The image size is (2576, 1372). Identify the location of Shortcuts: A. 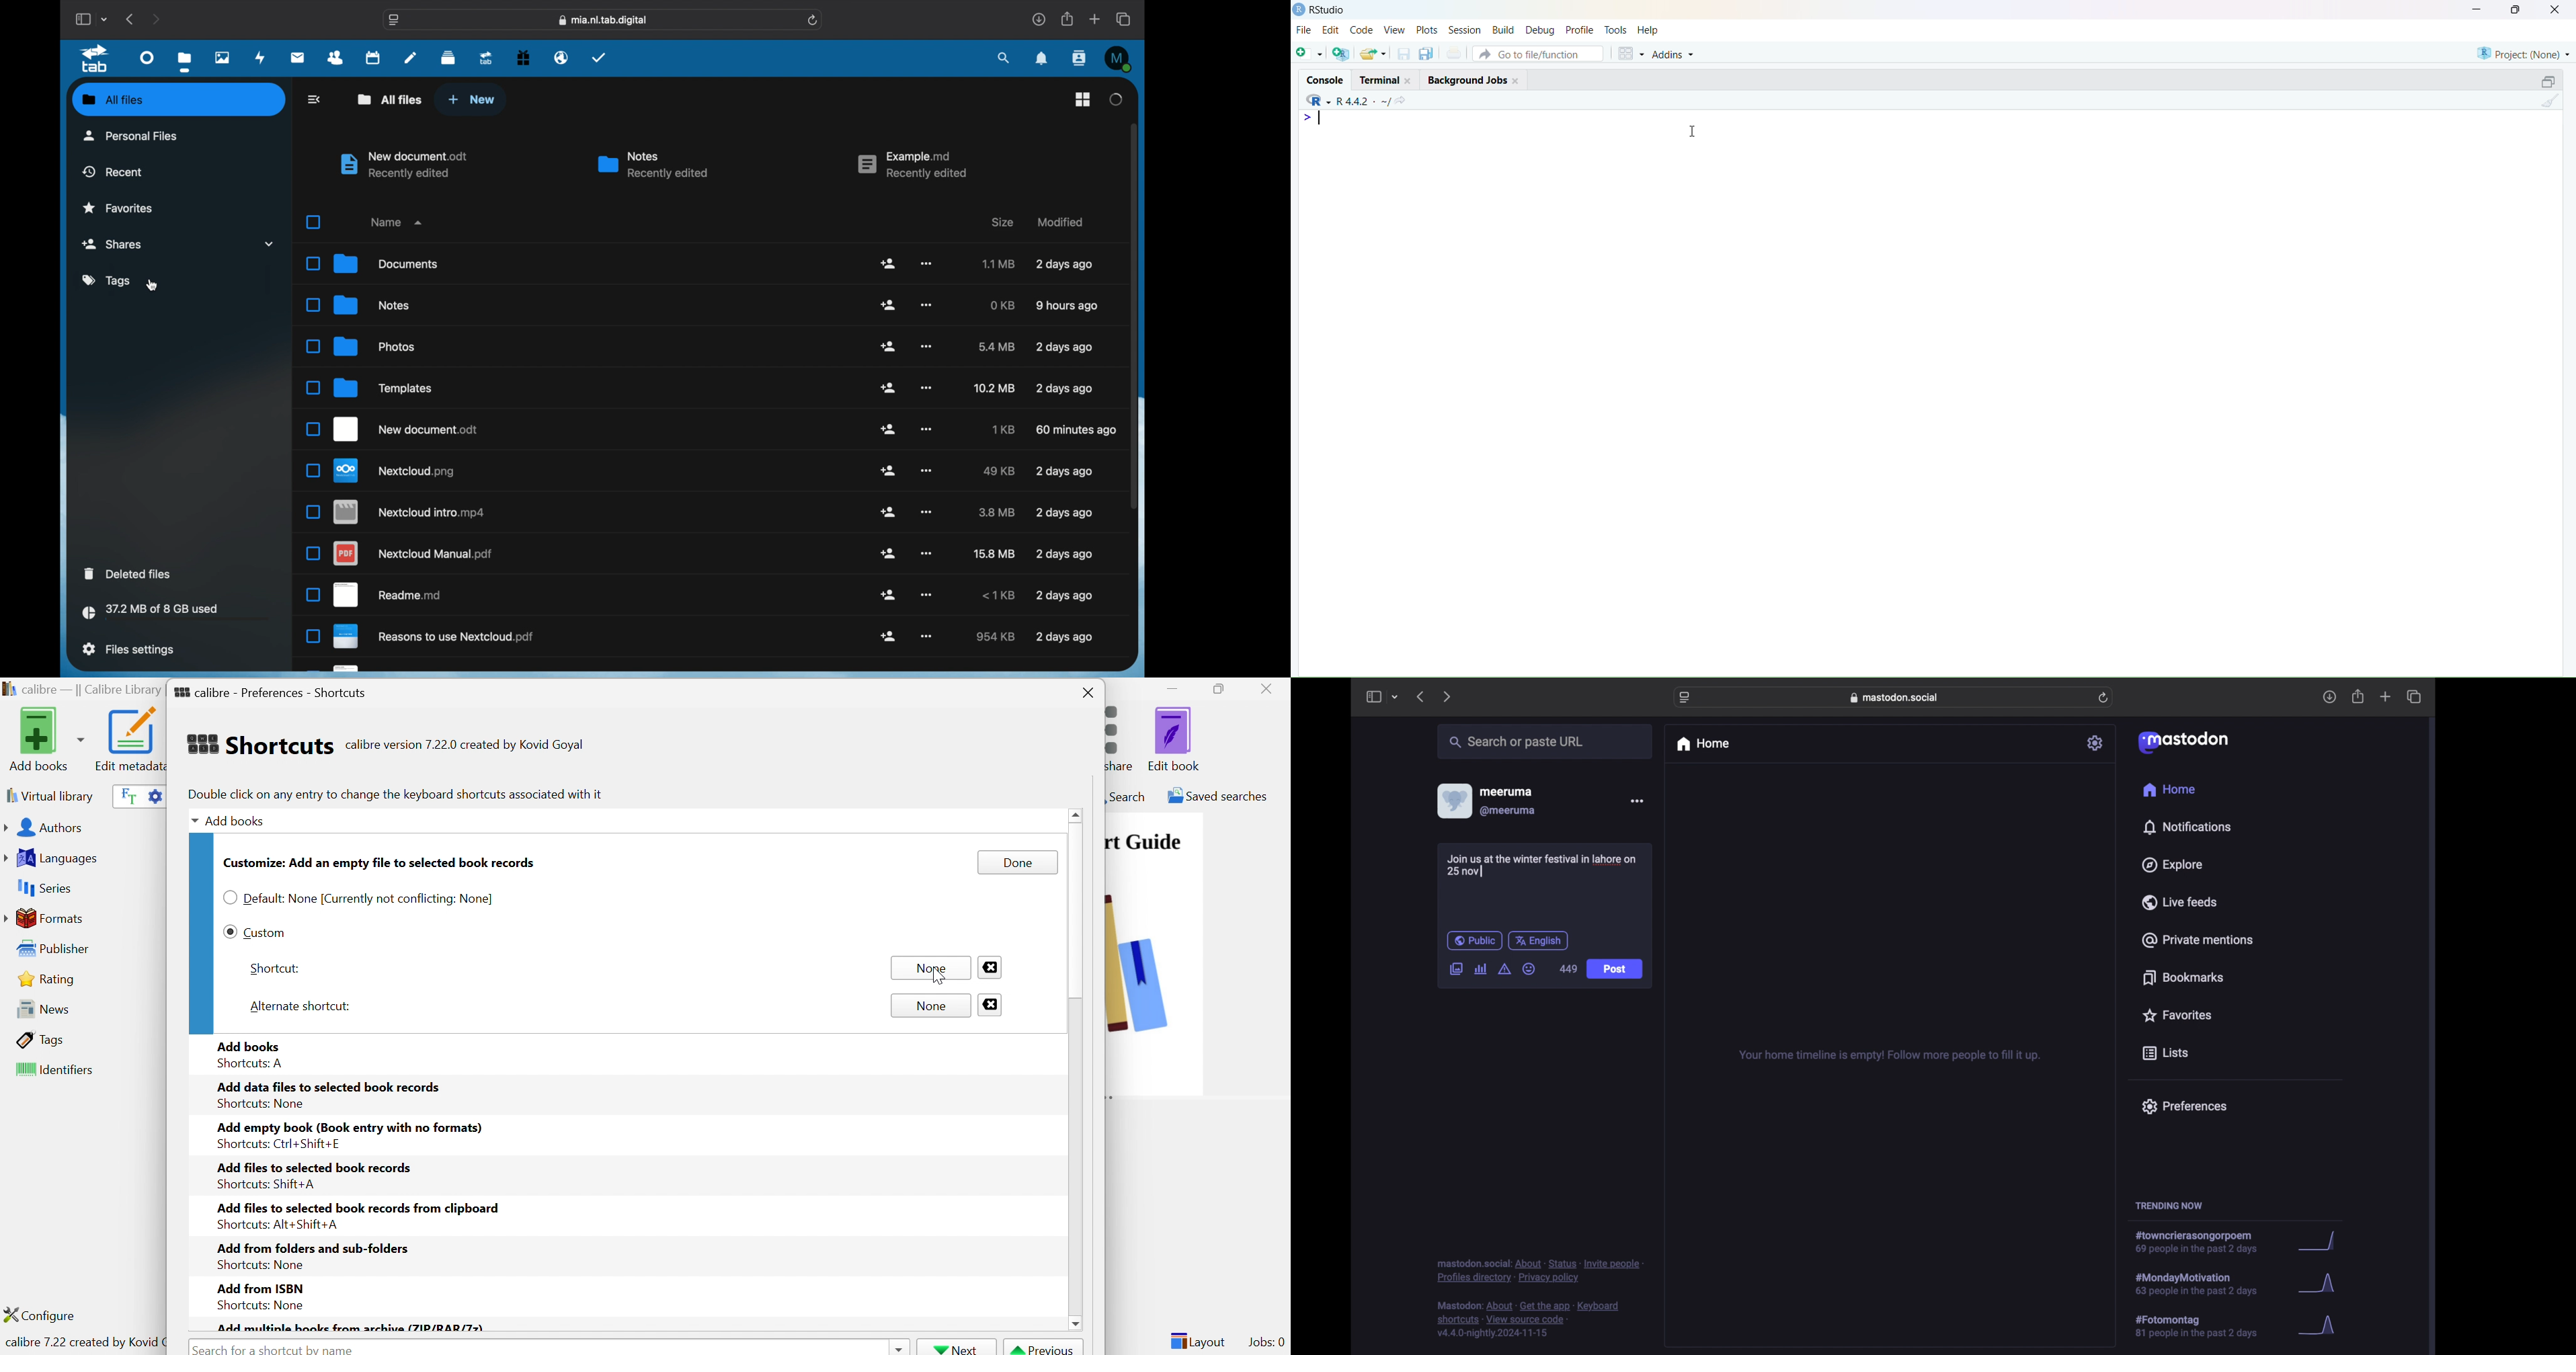
(252, 1064).